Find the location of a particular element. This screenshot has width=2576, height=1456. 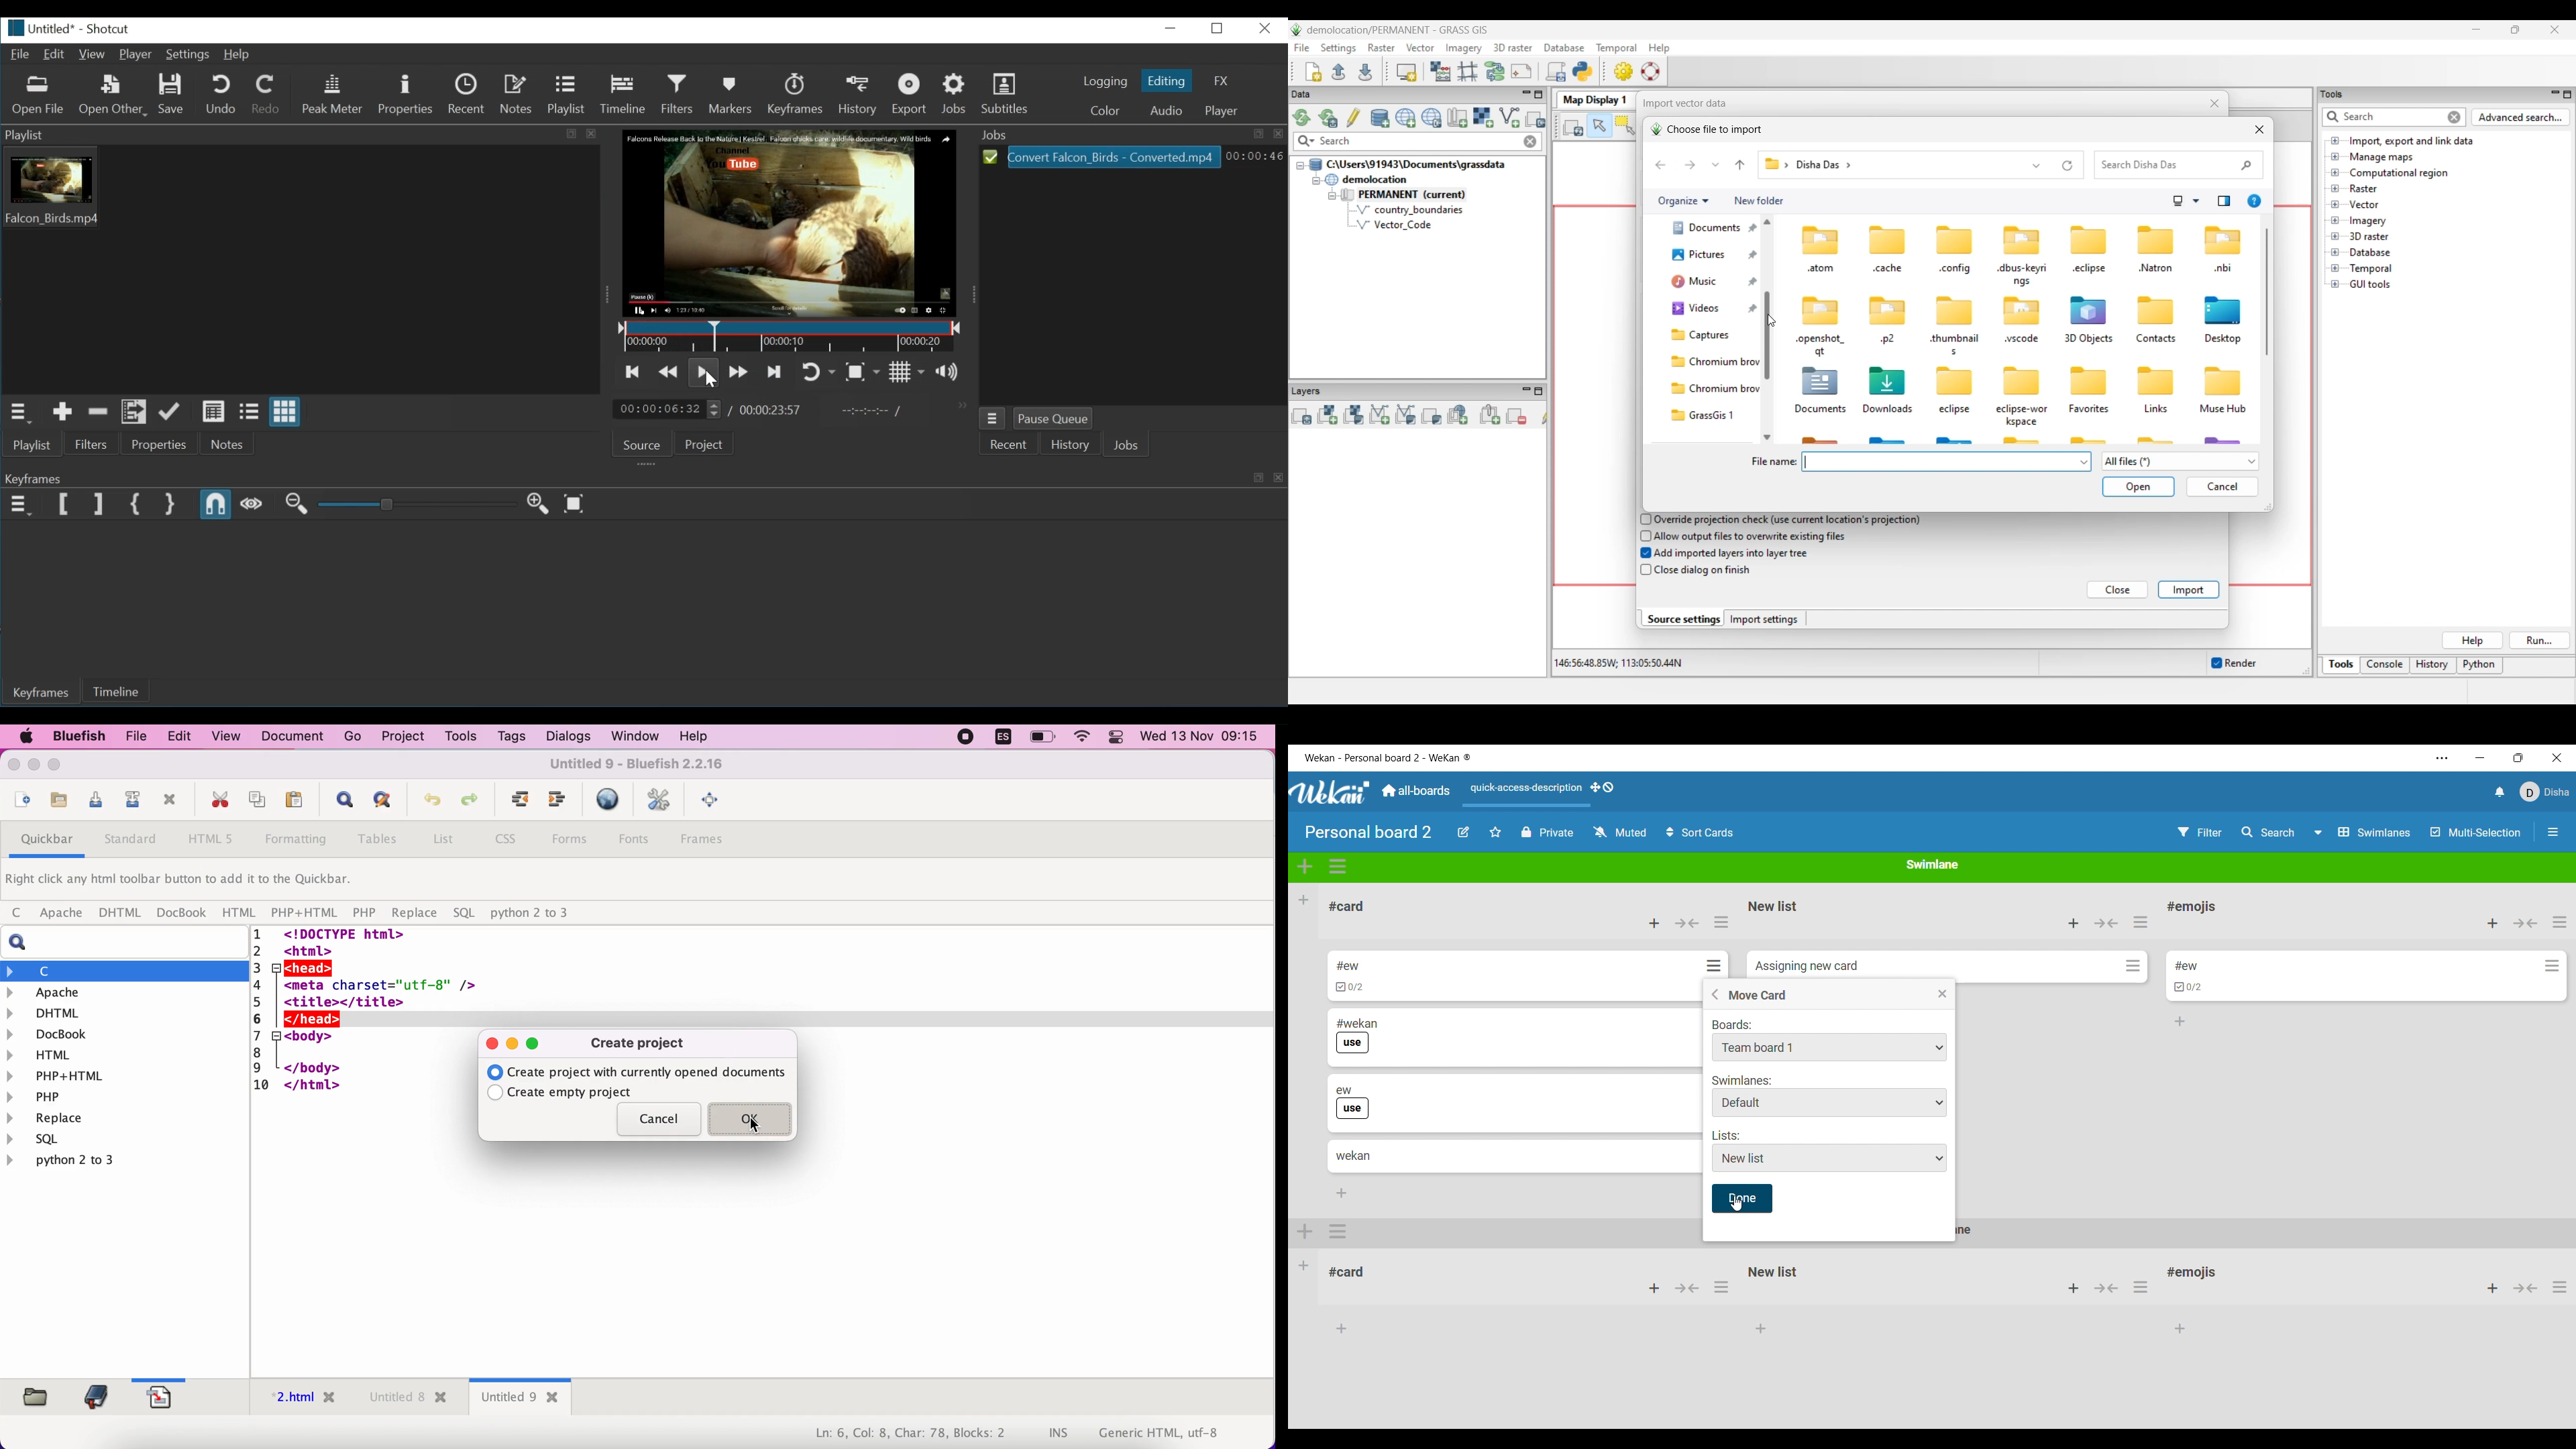

Jobs tab is located at coordinates (1130, 133).